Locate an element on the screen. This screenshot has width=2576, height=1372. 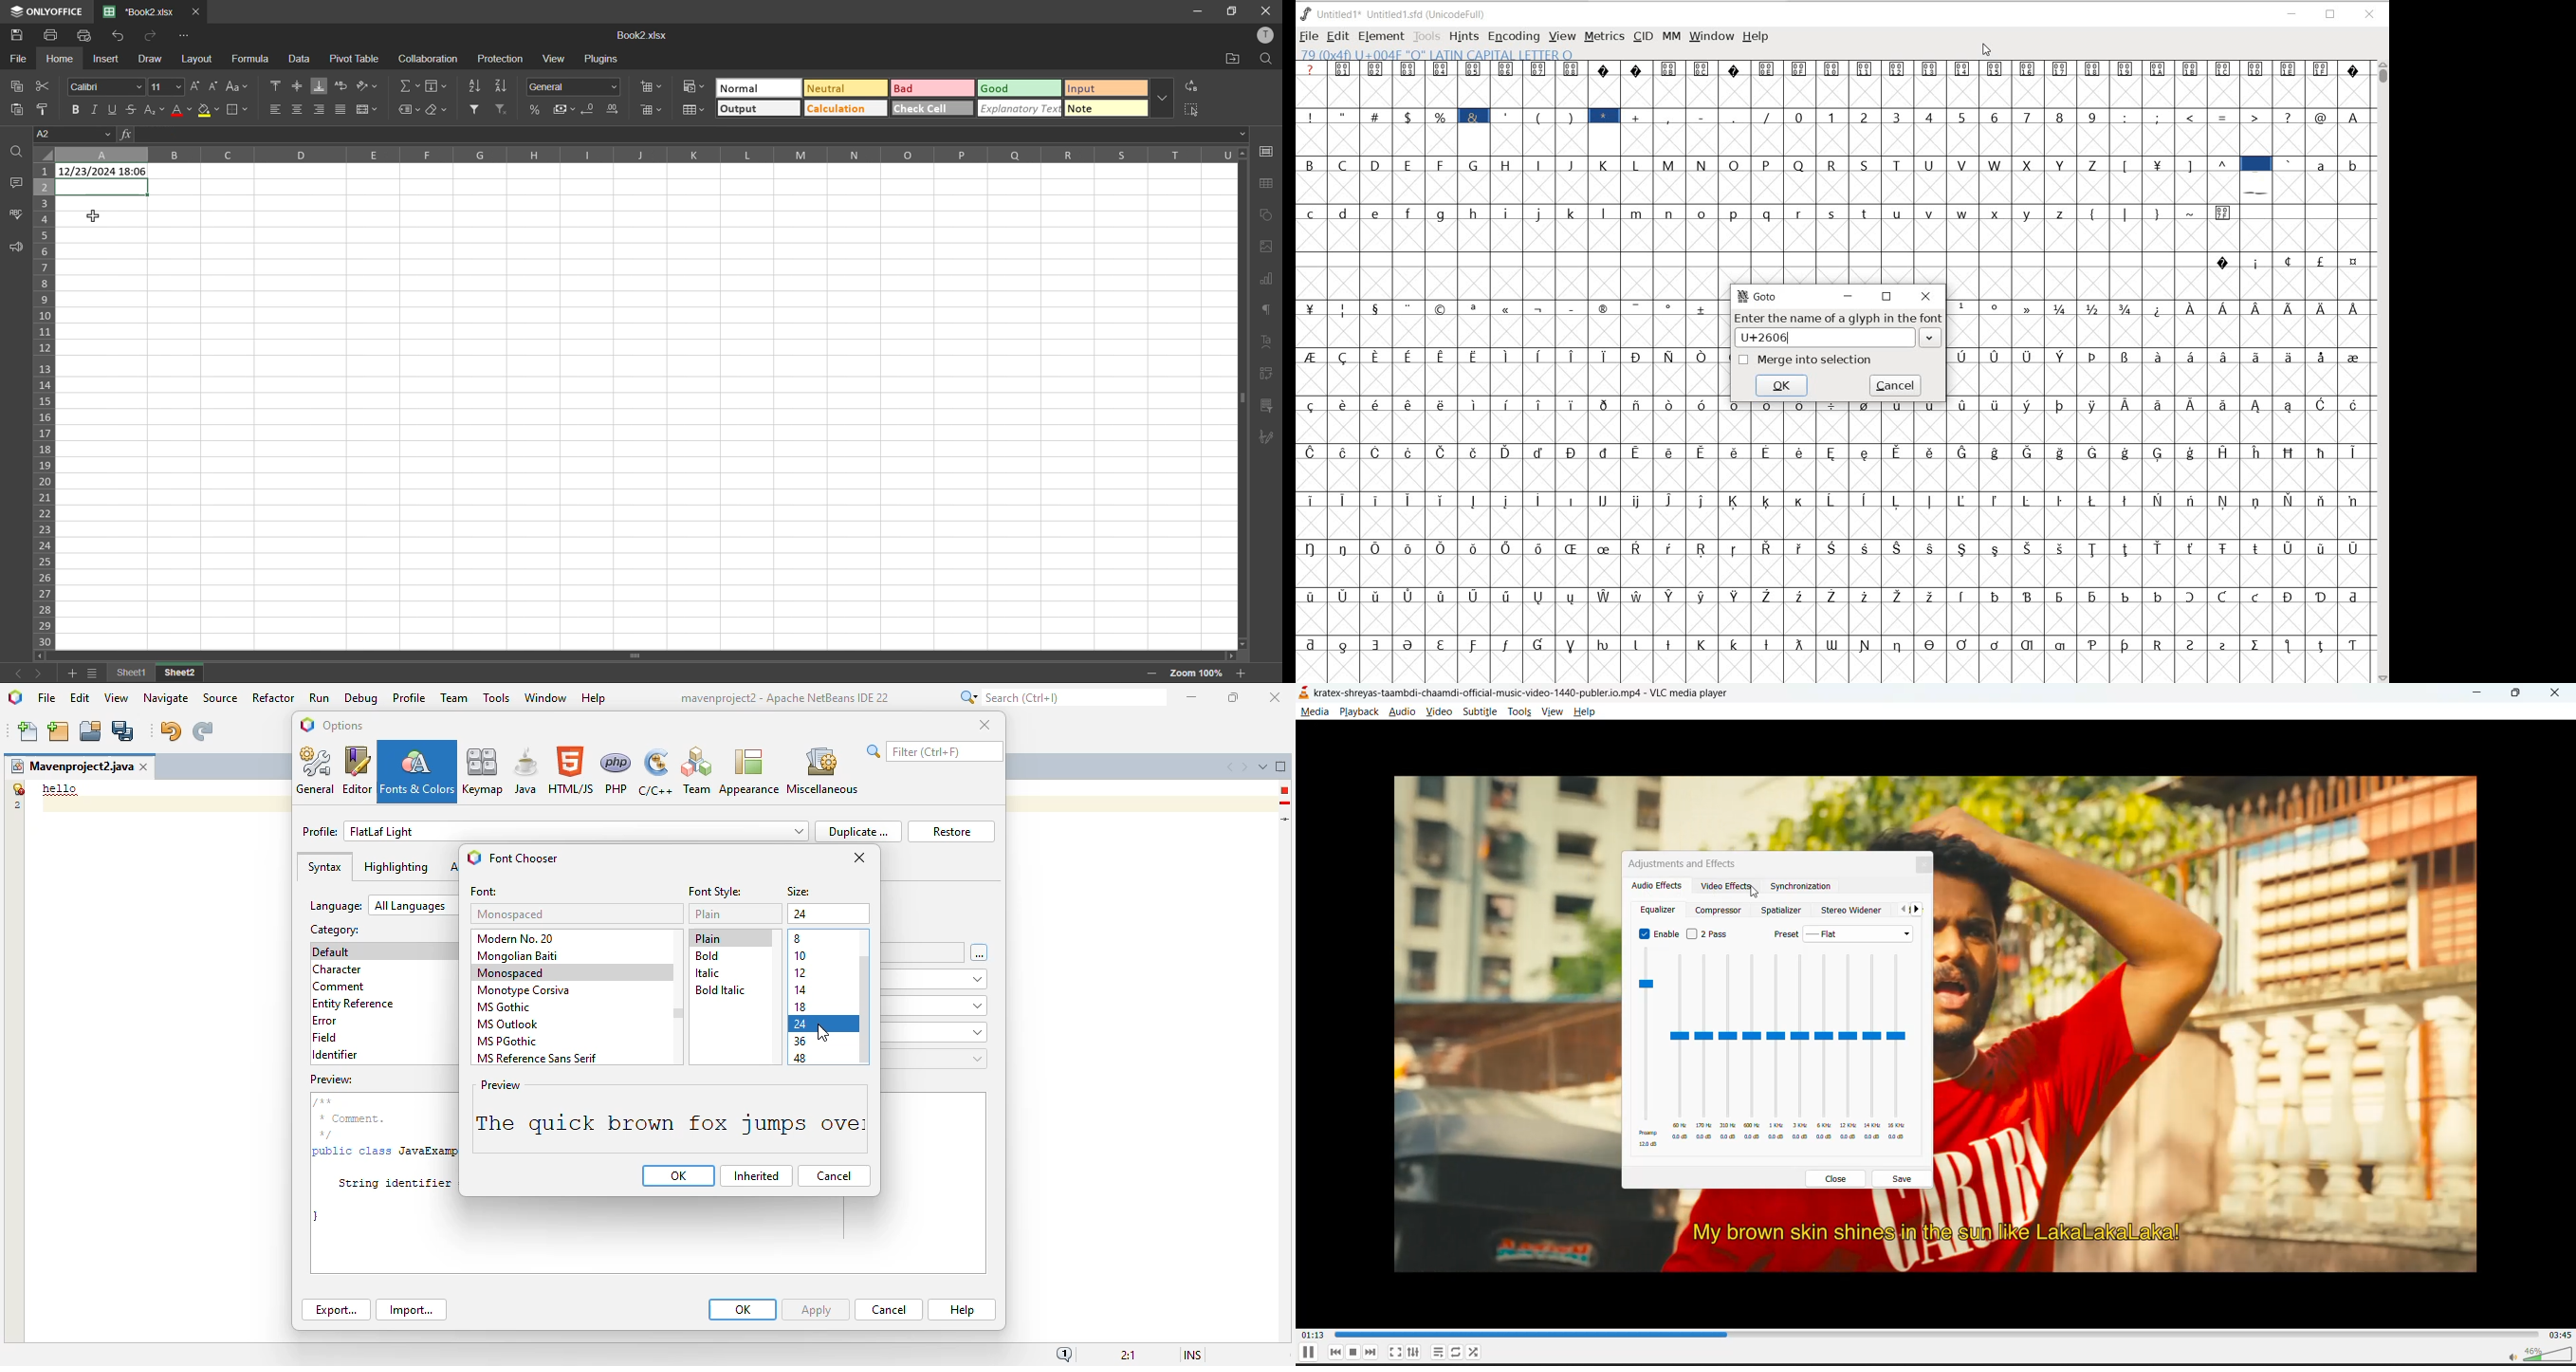
current track time is located at coordinates (1315, 1333).